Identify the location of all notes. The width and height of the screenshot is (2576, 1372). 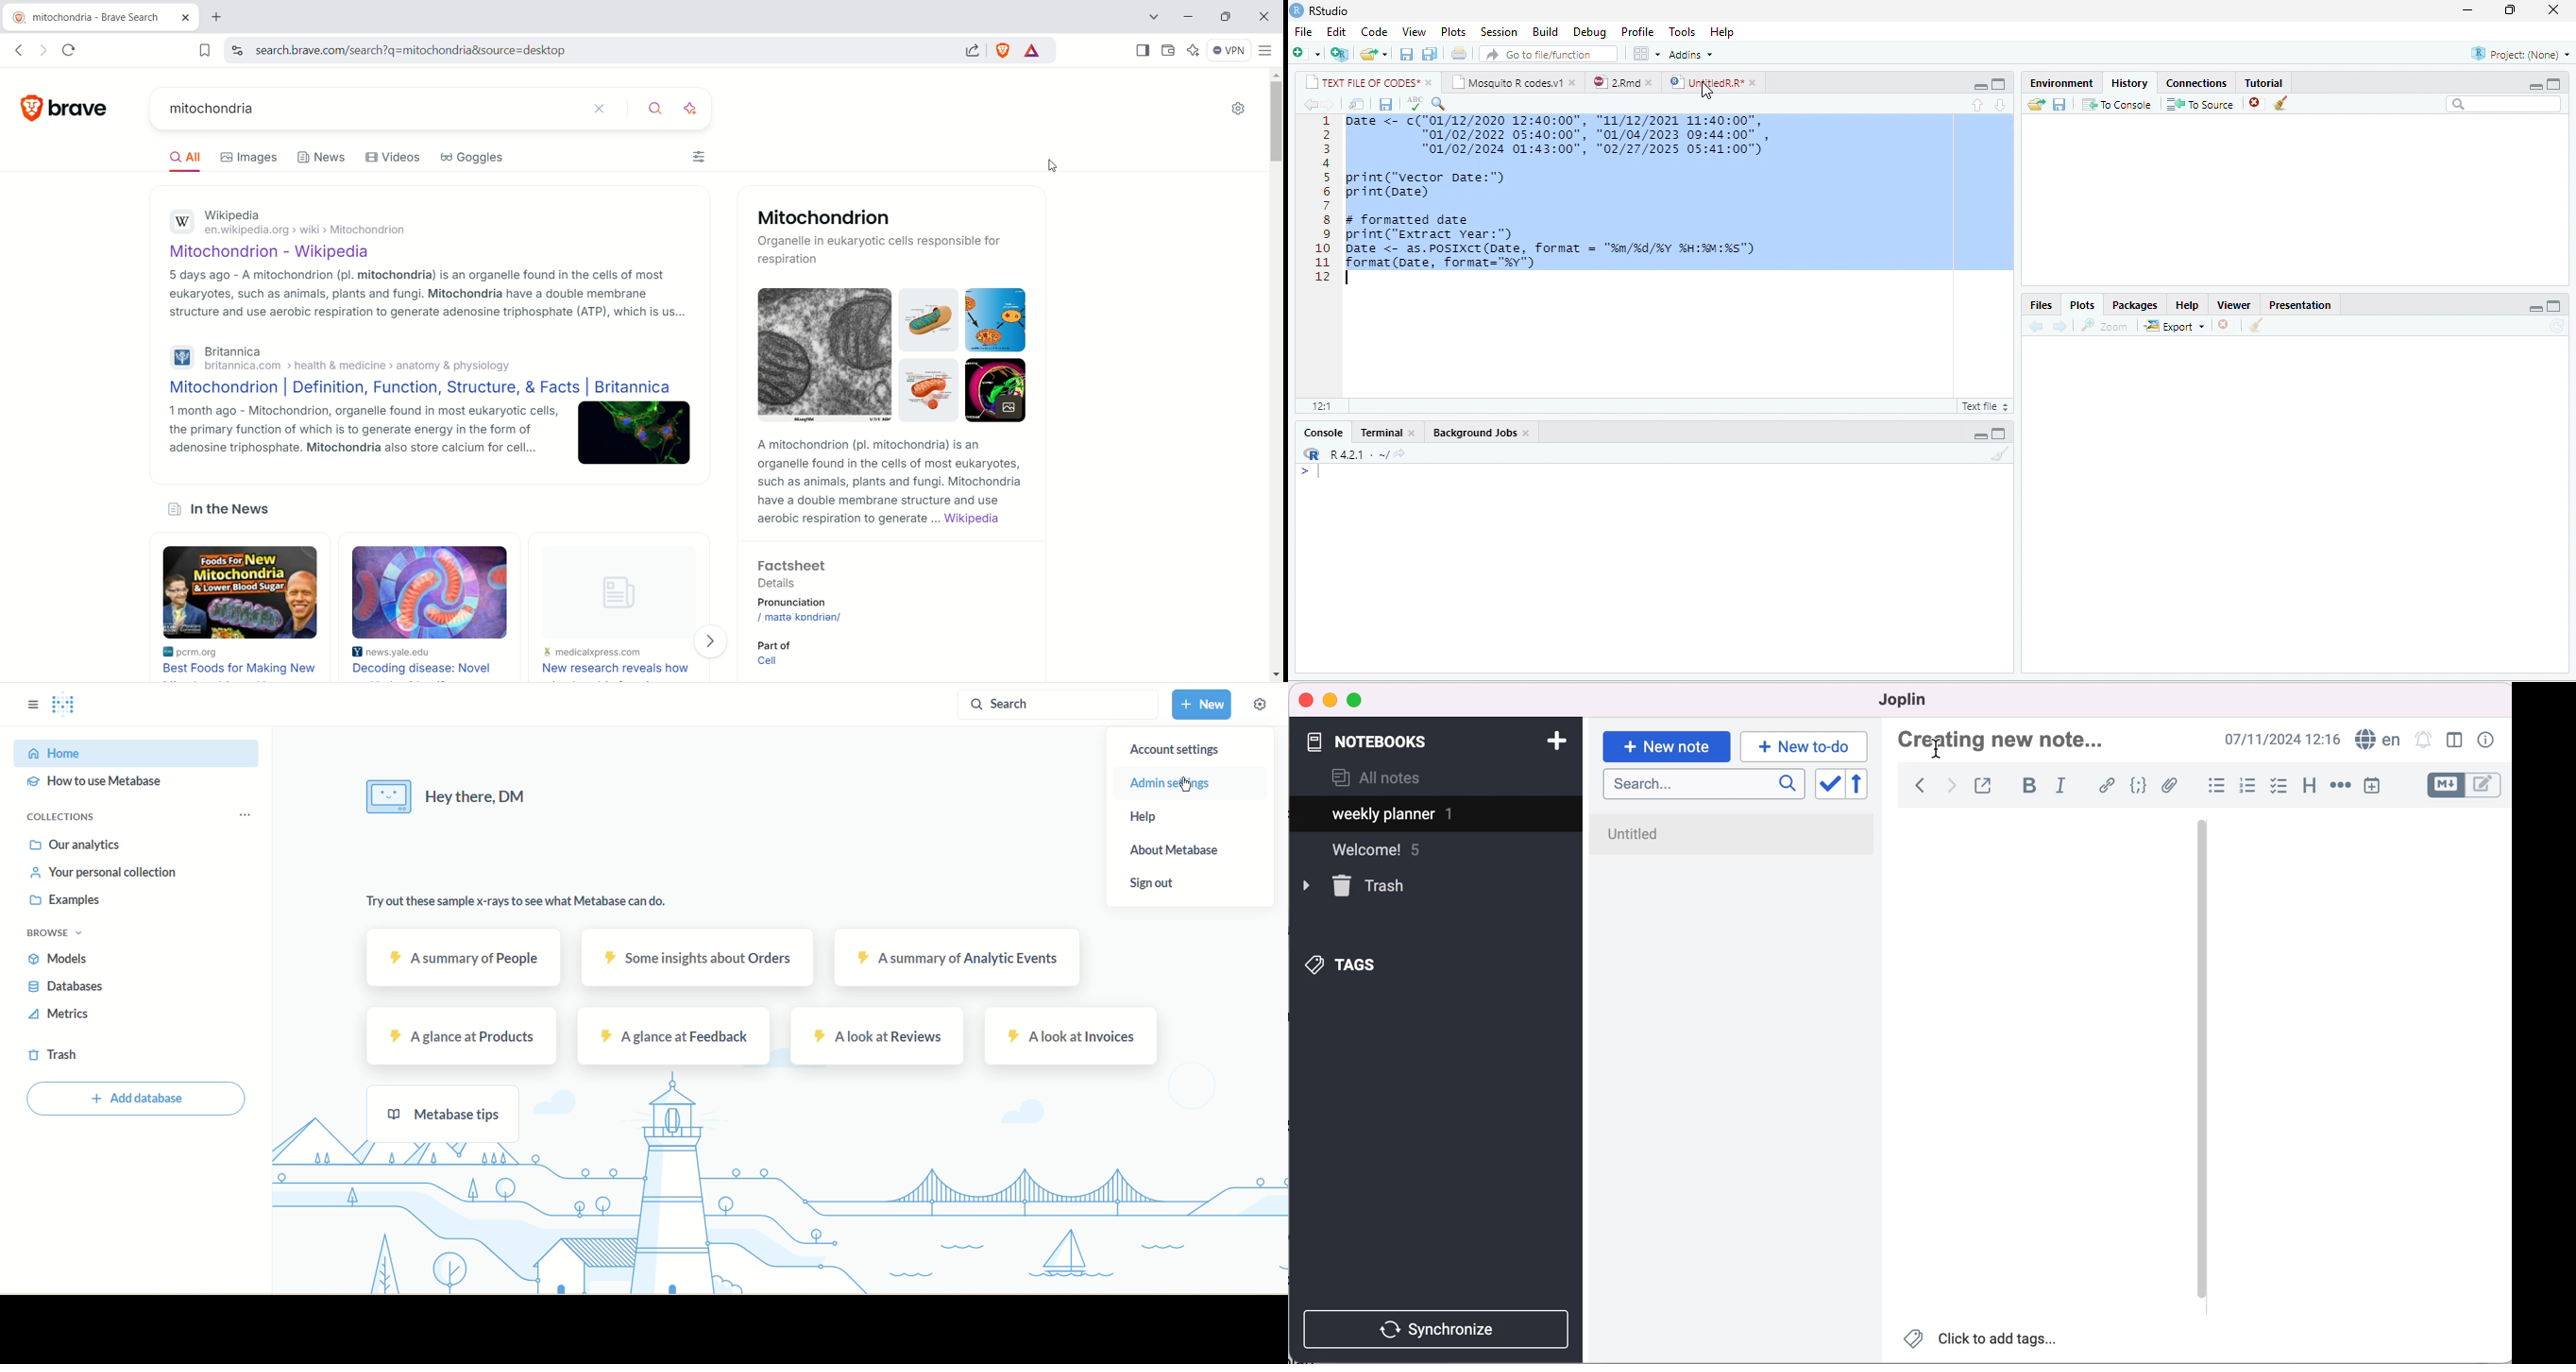
(1376, 779).